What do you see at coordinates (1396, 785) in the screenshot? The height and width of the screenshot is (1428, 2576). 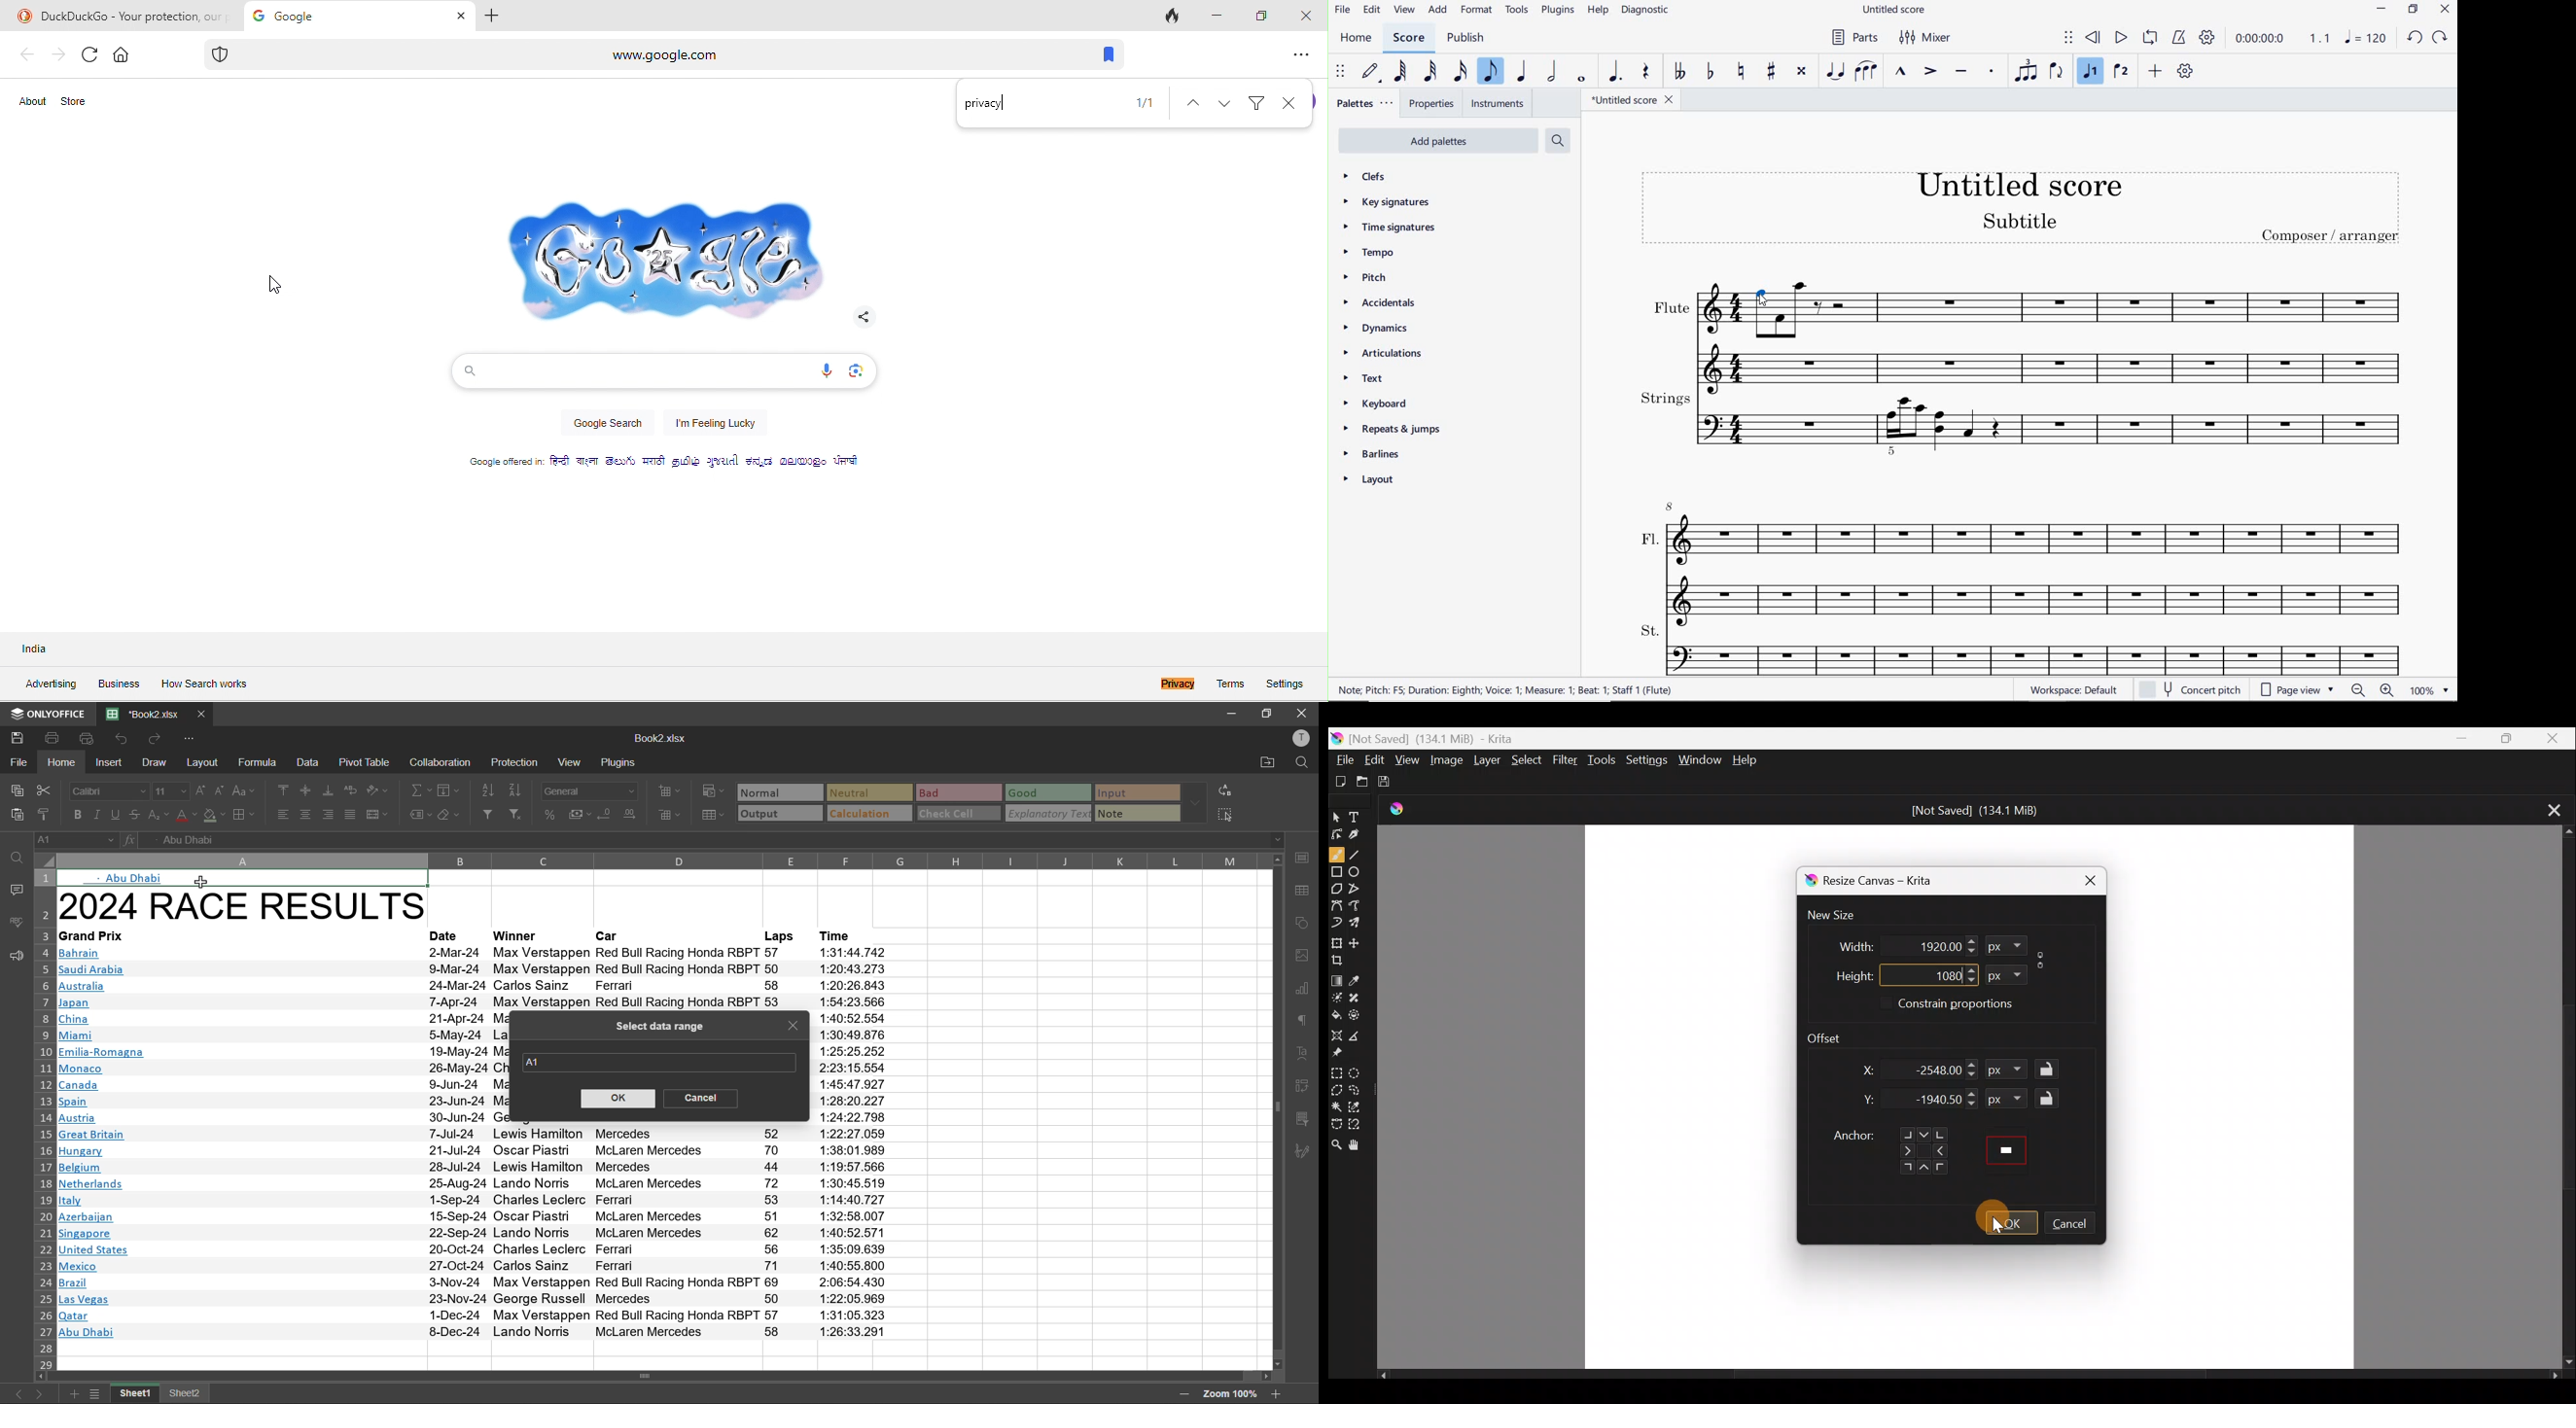 I see `Save` at bounding box center [1396, 785].